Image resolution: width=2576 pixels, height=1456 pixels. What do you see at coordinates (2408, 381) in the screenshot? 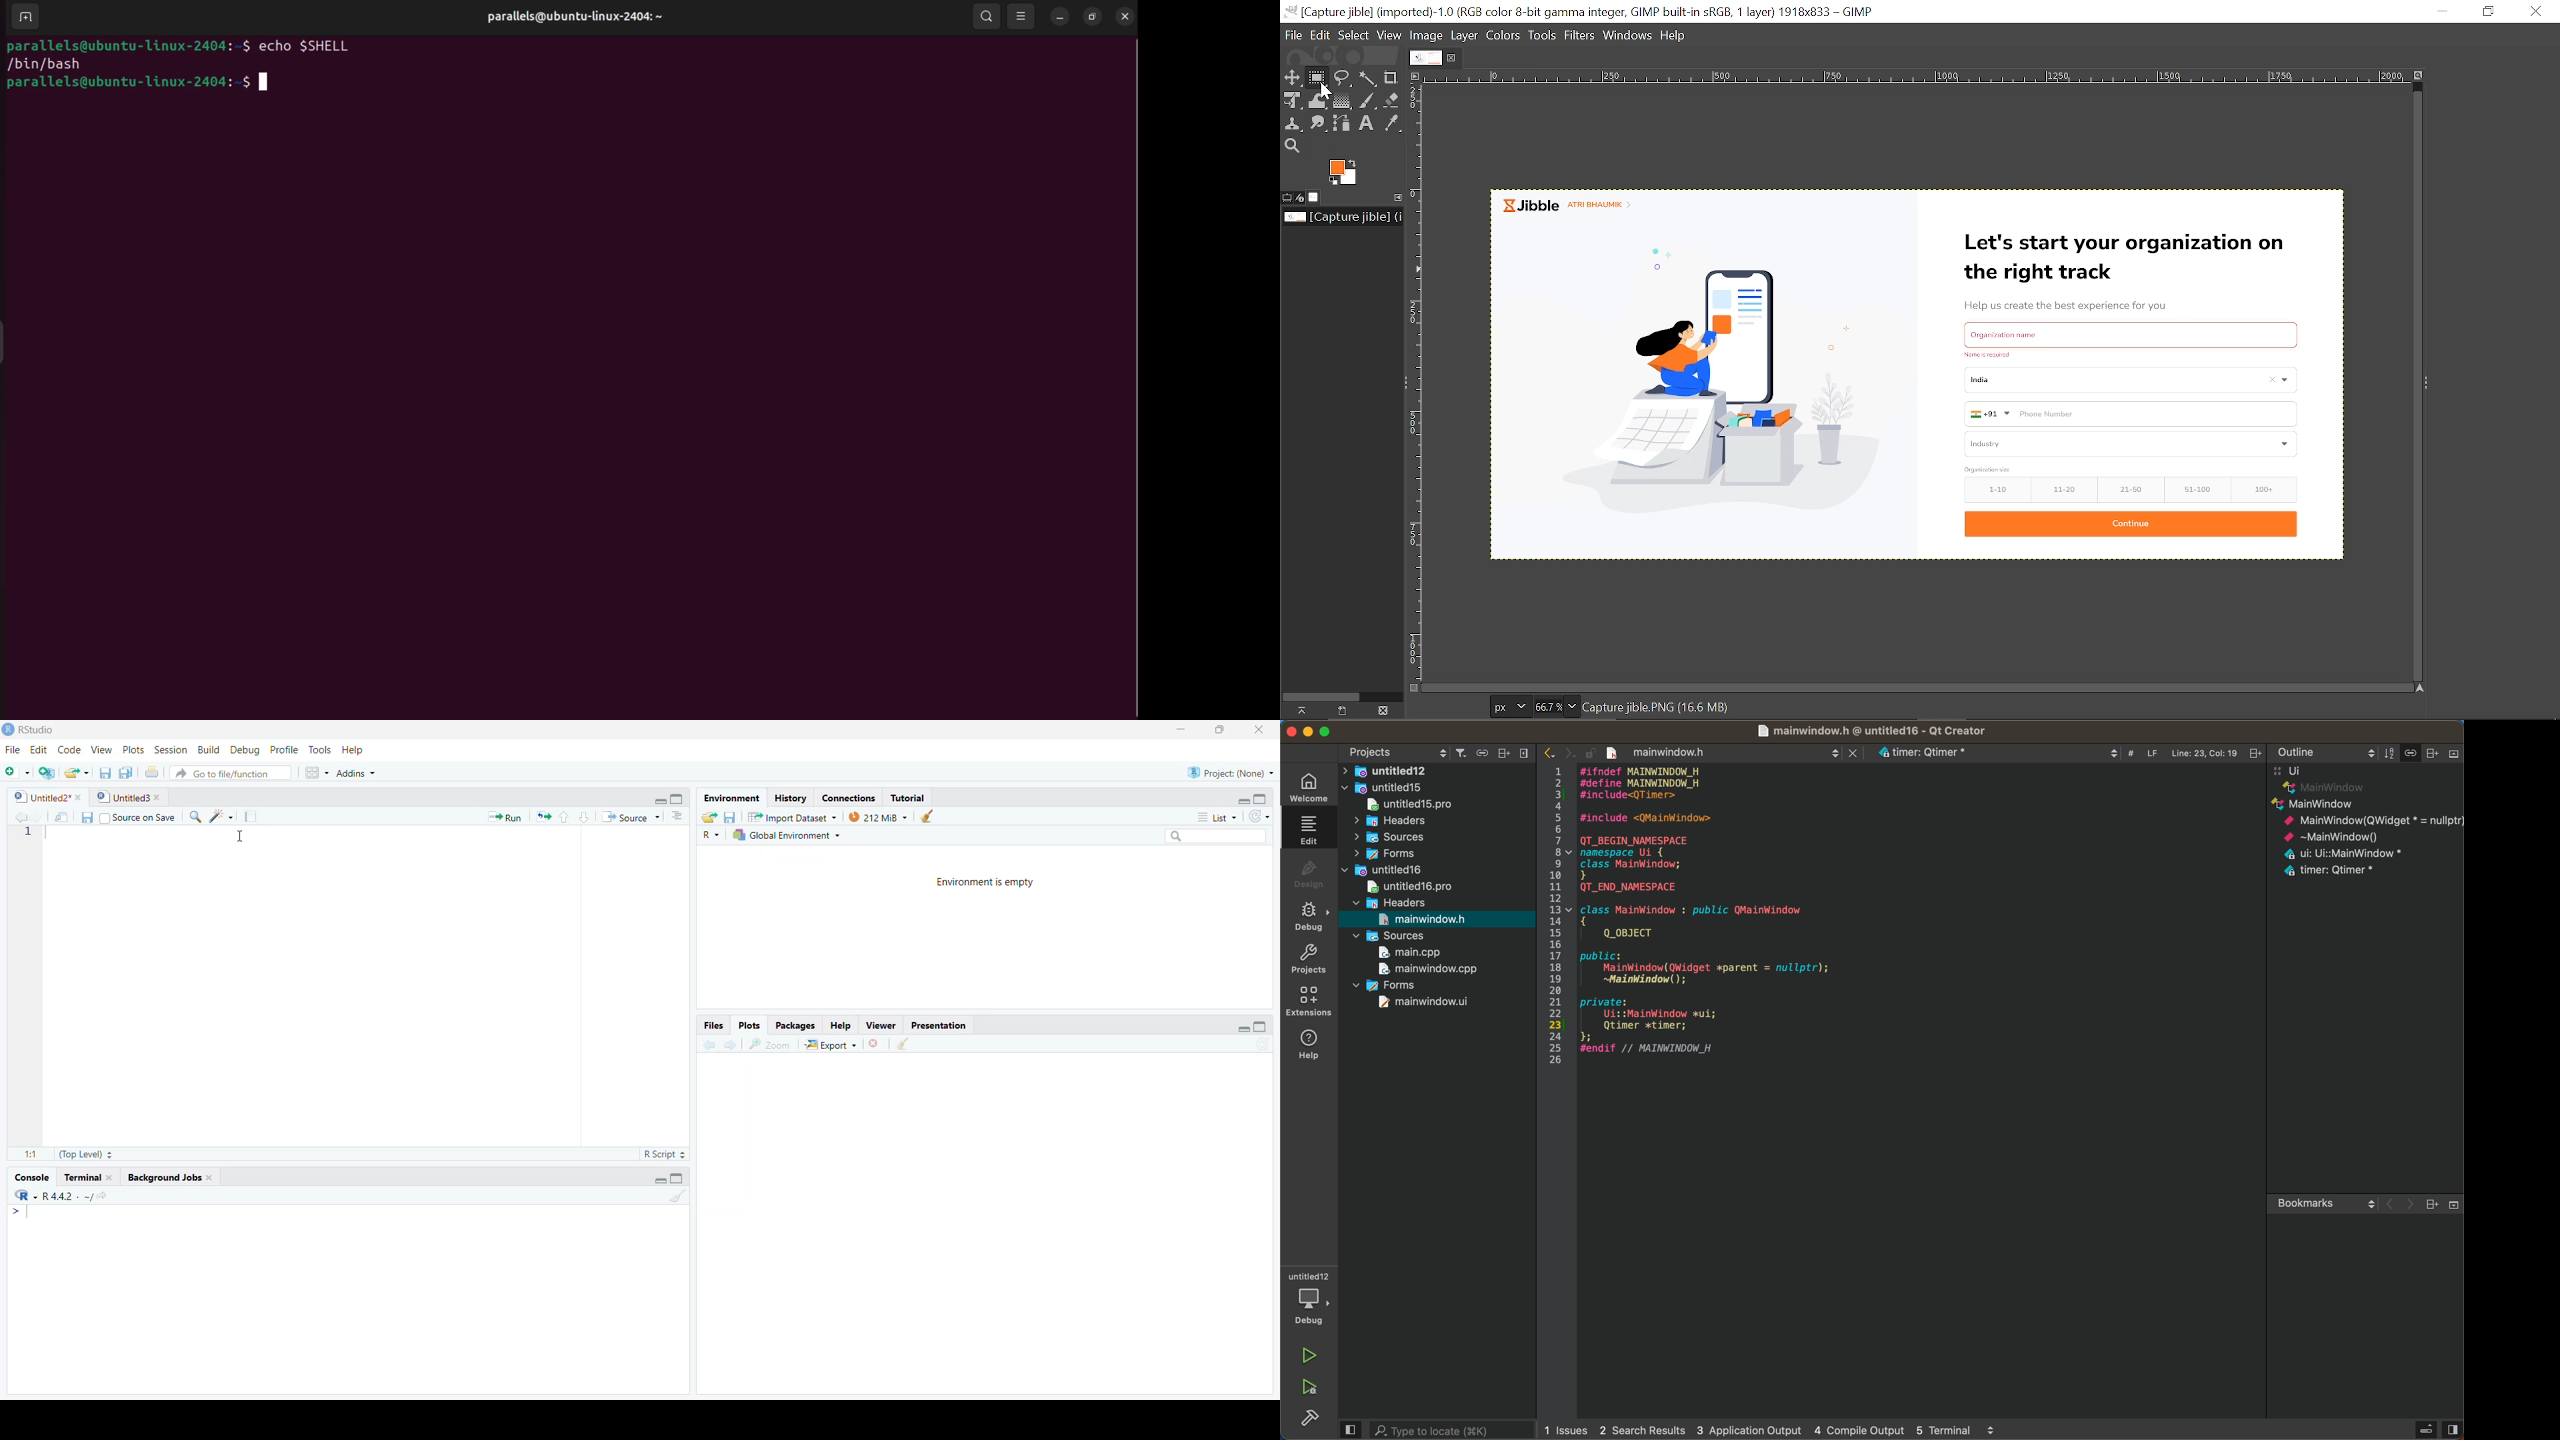
I see `vertical scroll bar` at bounding box center [2408, 381].